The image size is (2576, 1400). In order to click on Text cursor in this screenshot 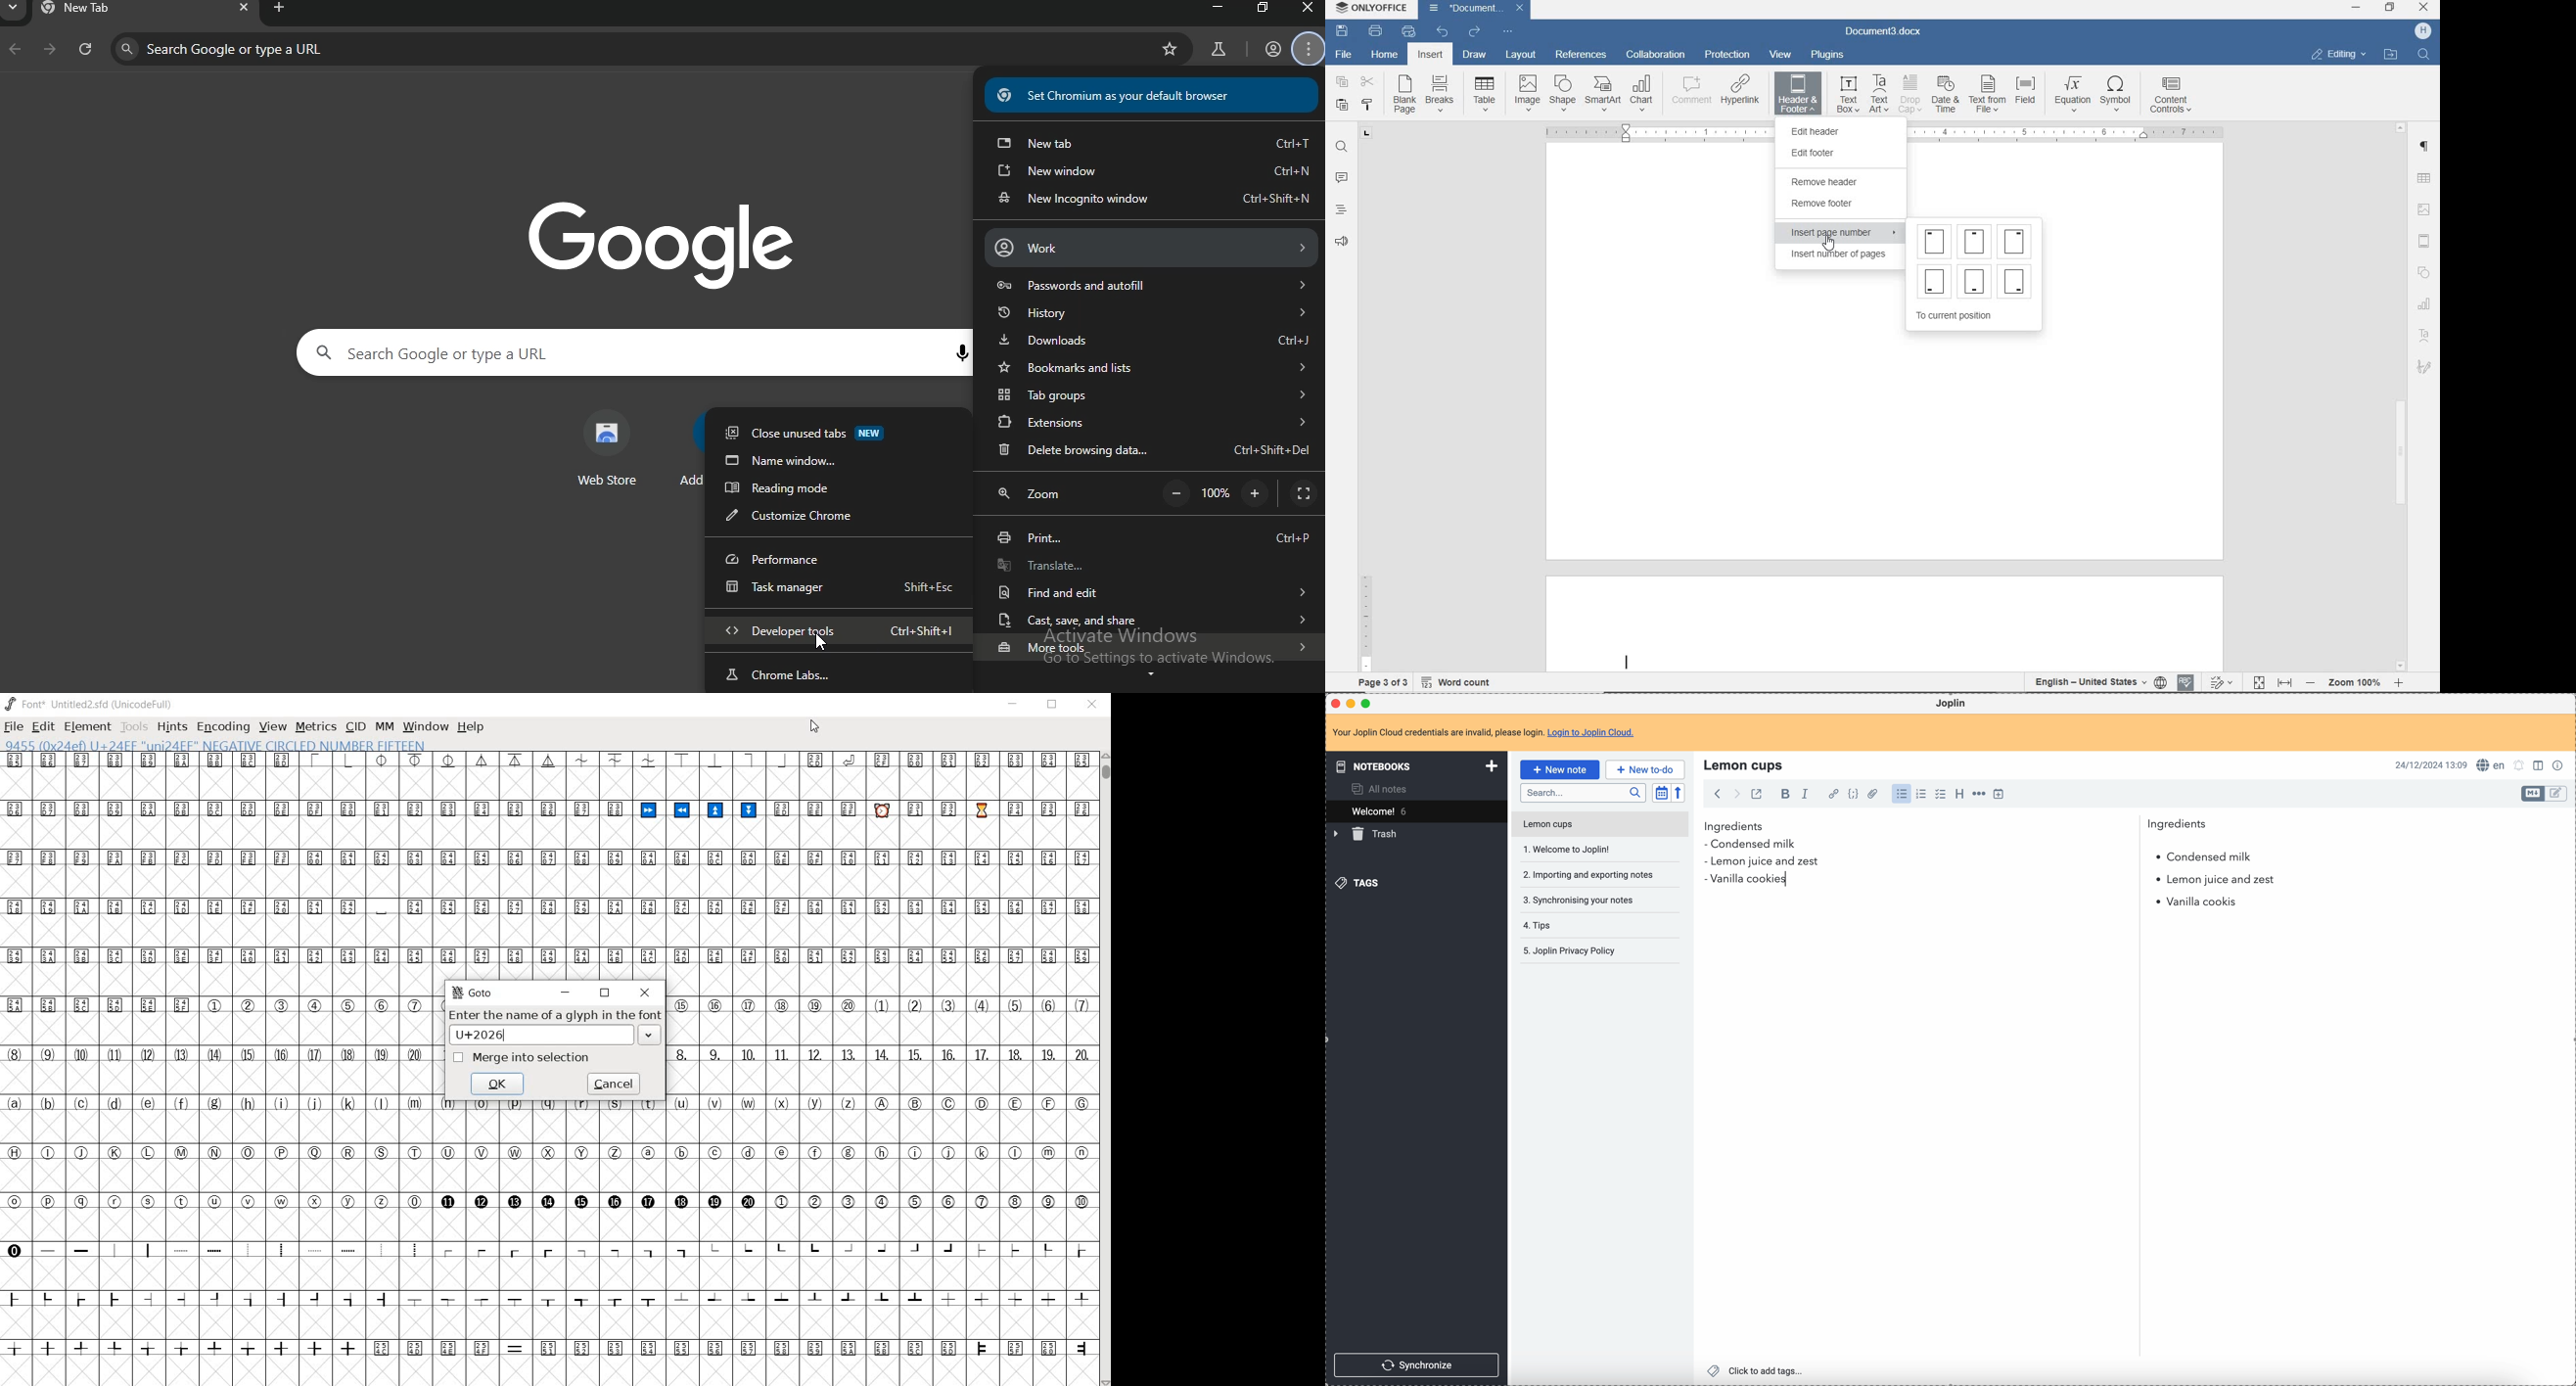, I will do `click(1627, 661)`.